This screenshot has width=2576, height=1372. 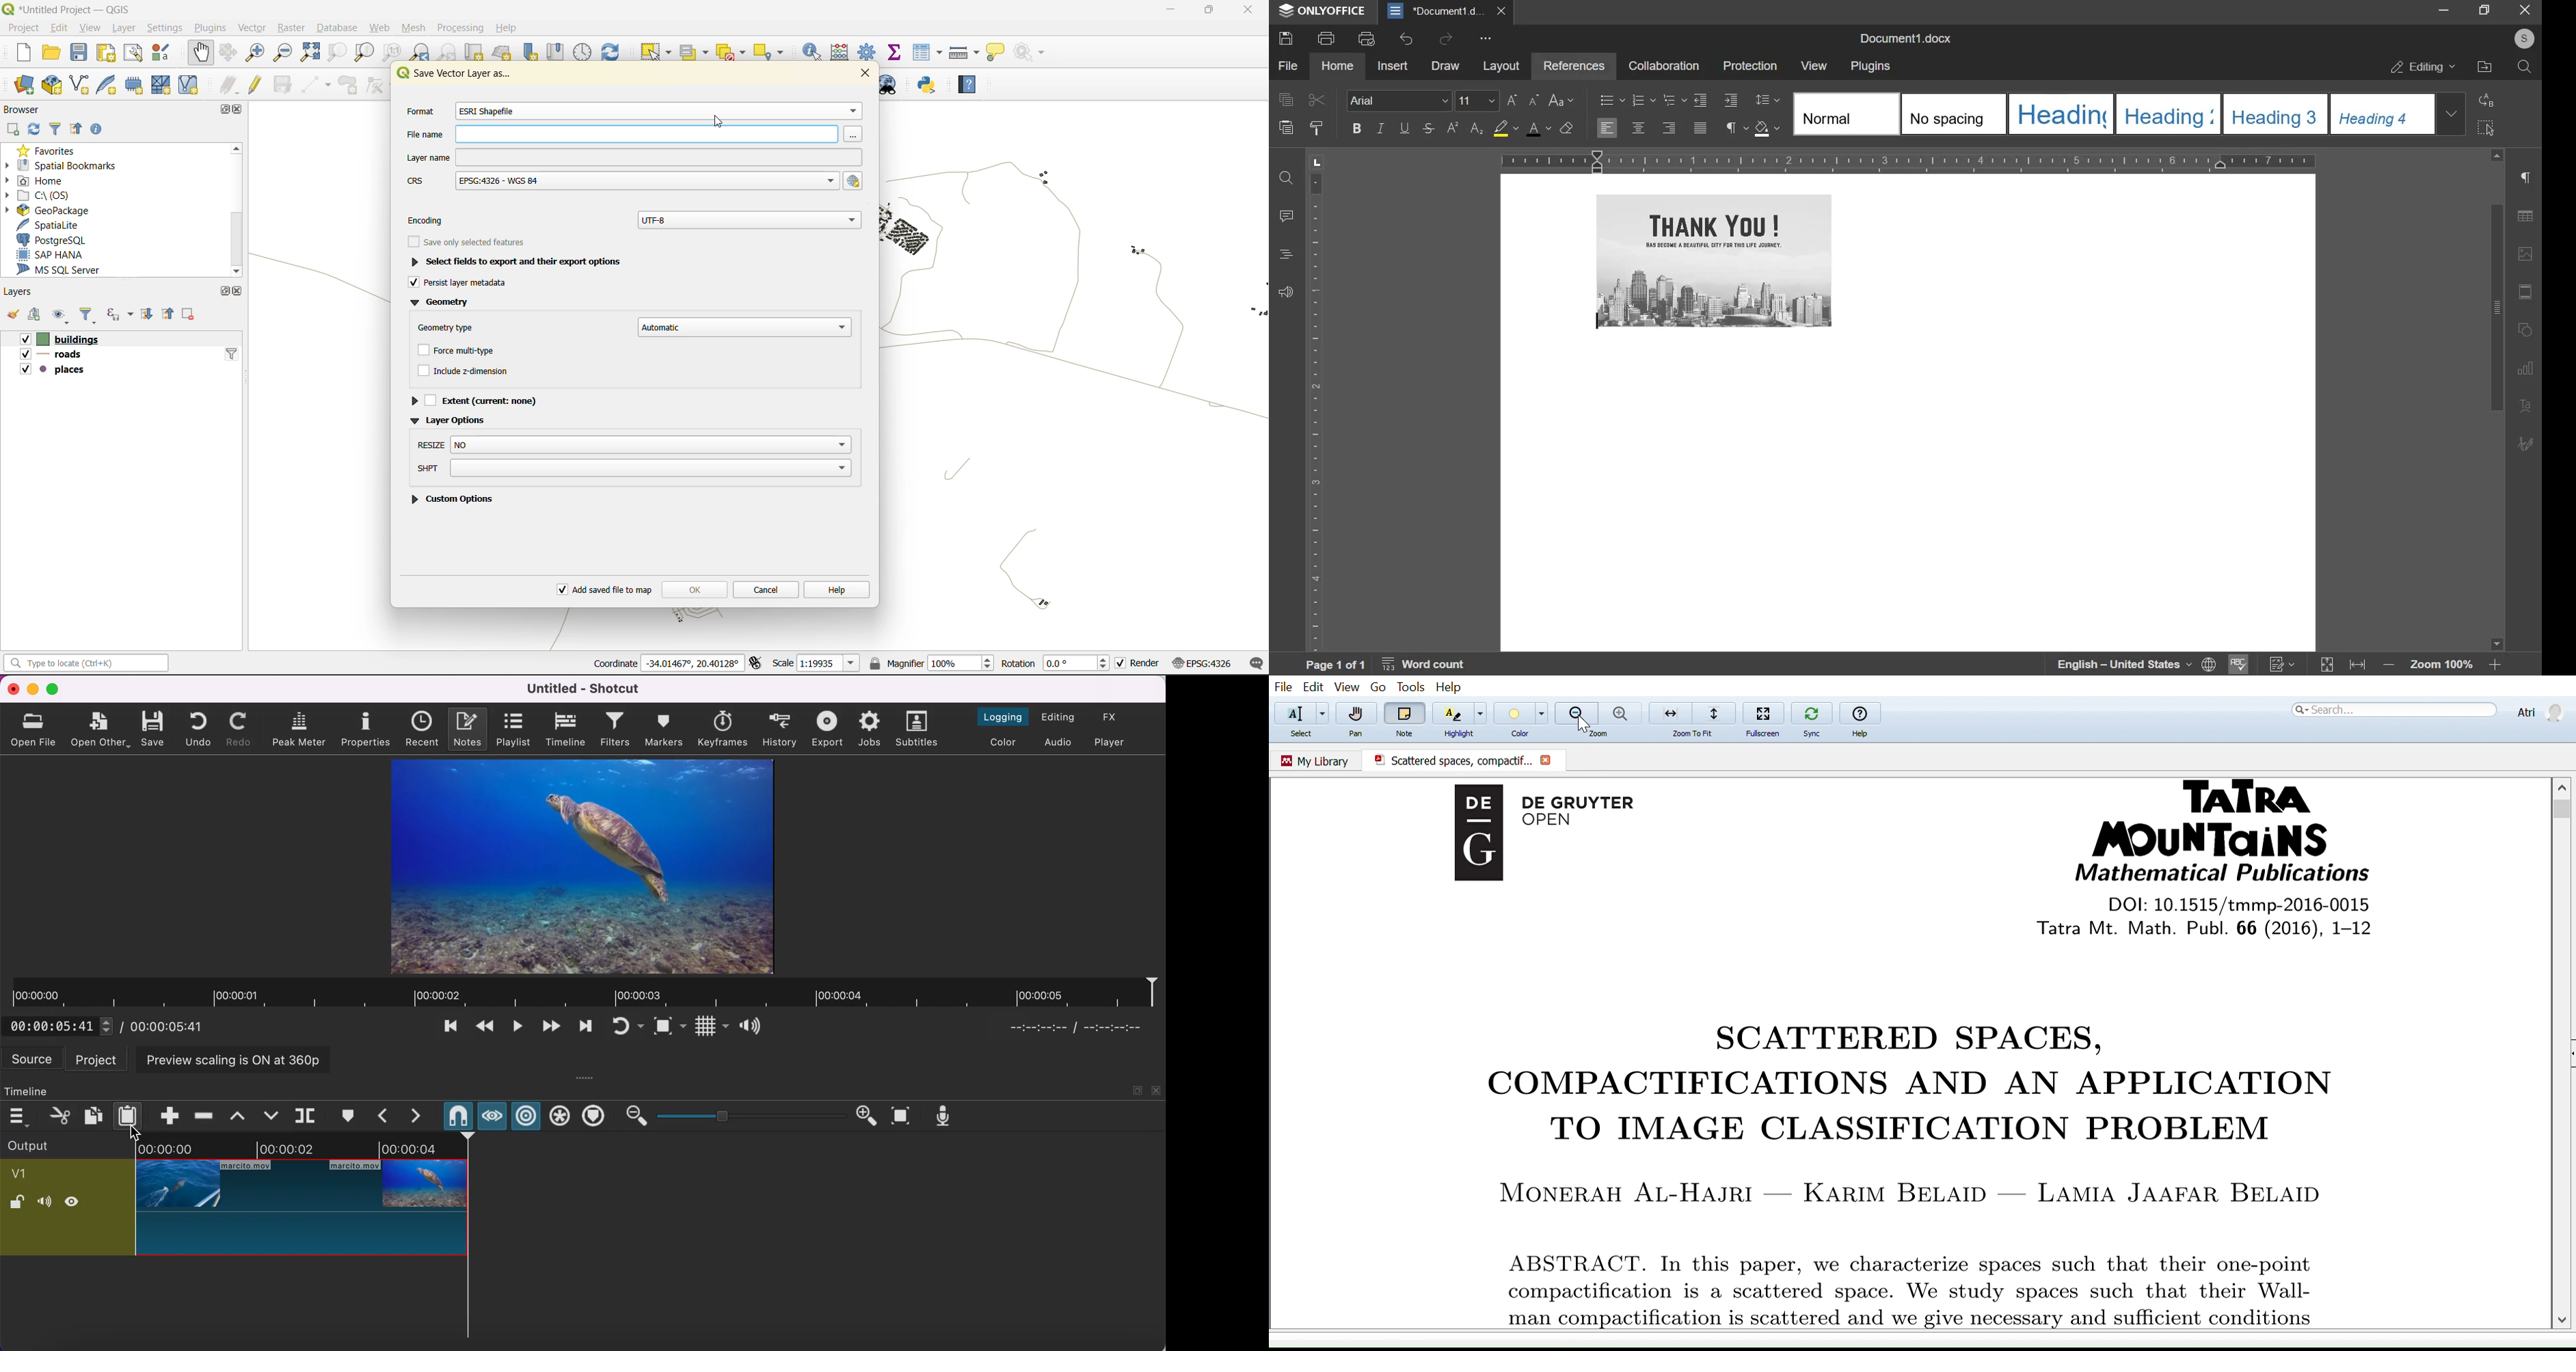 I want to click on select location, so click(x=773, y=52).